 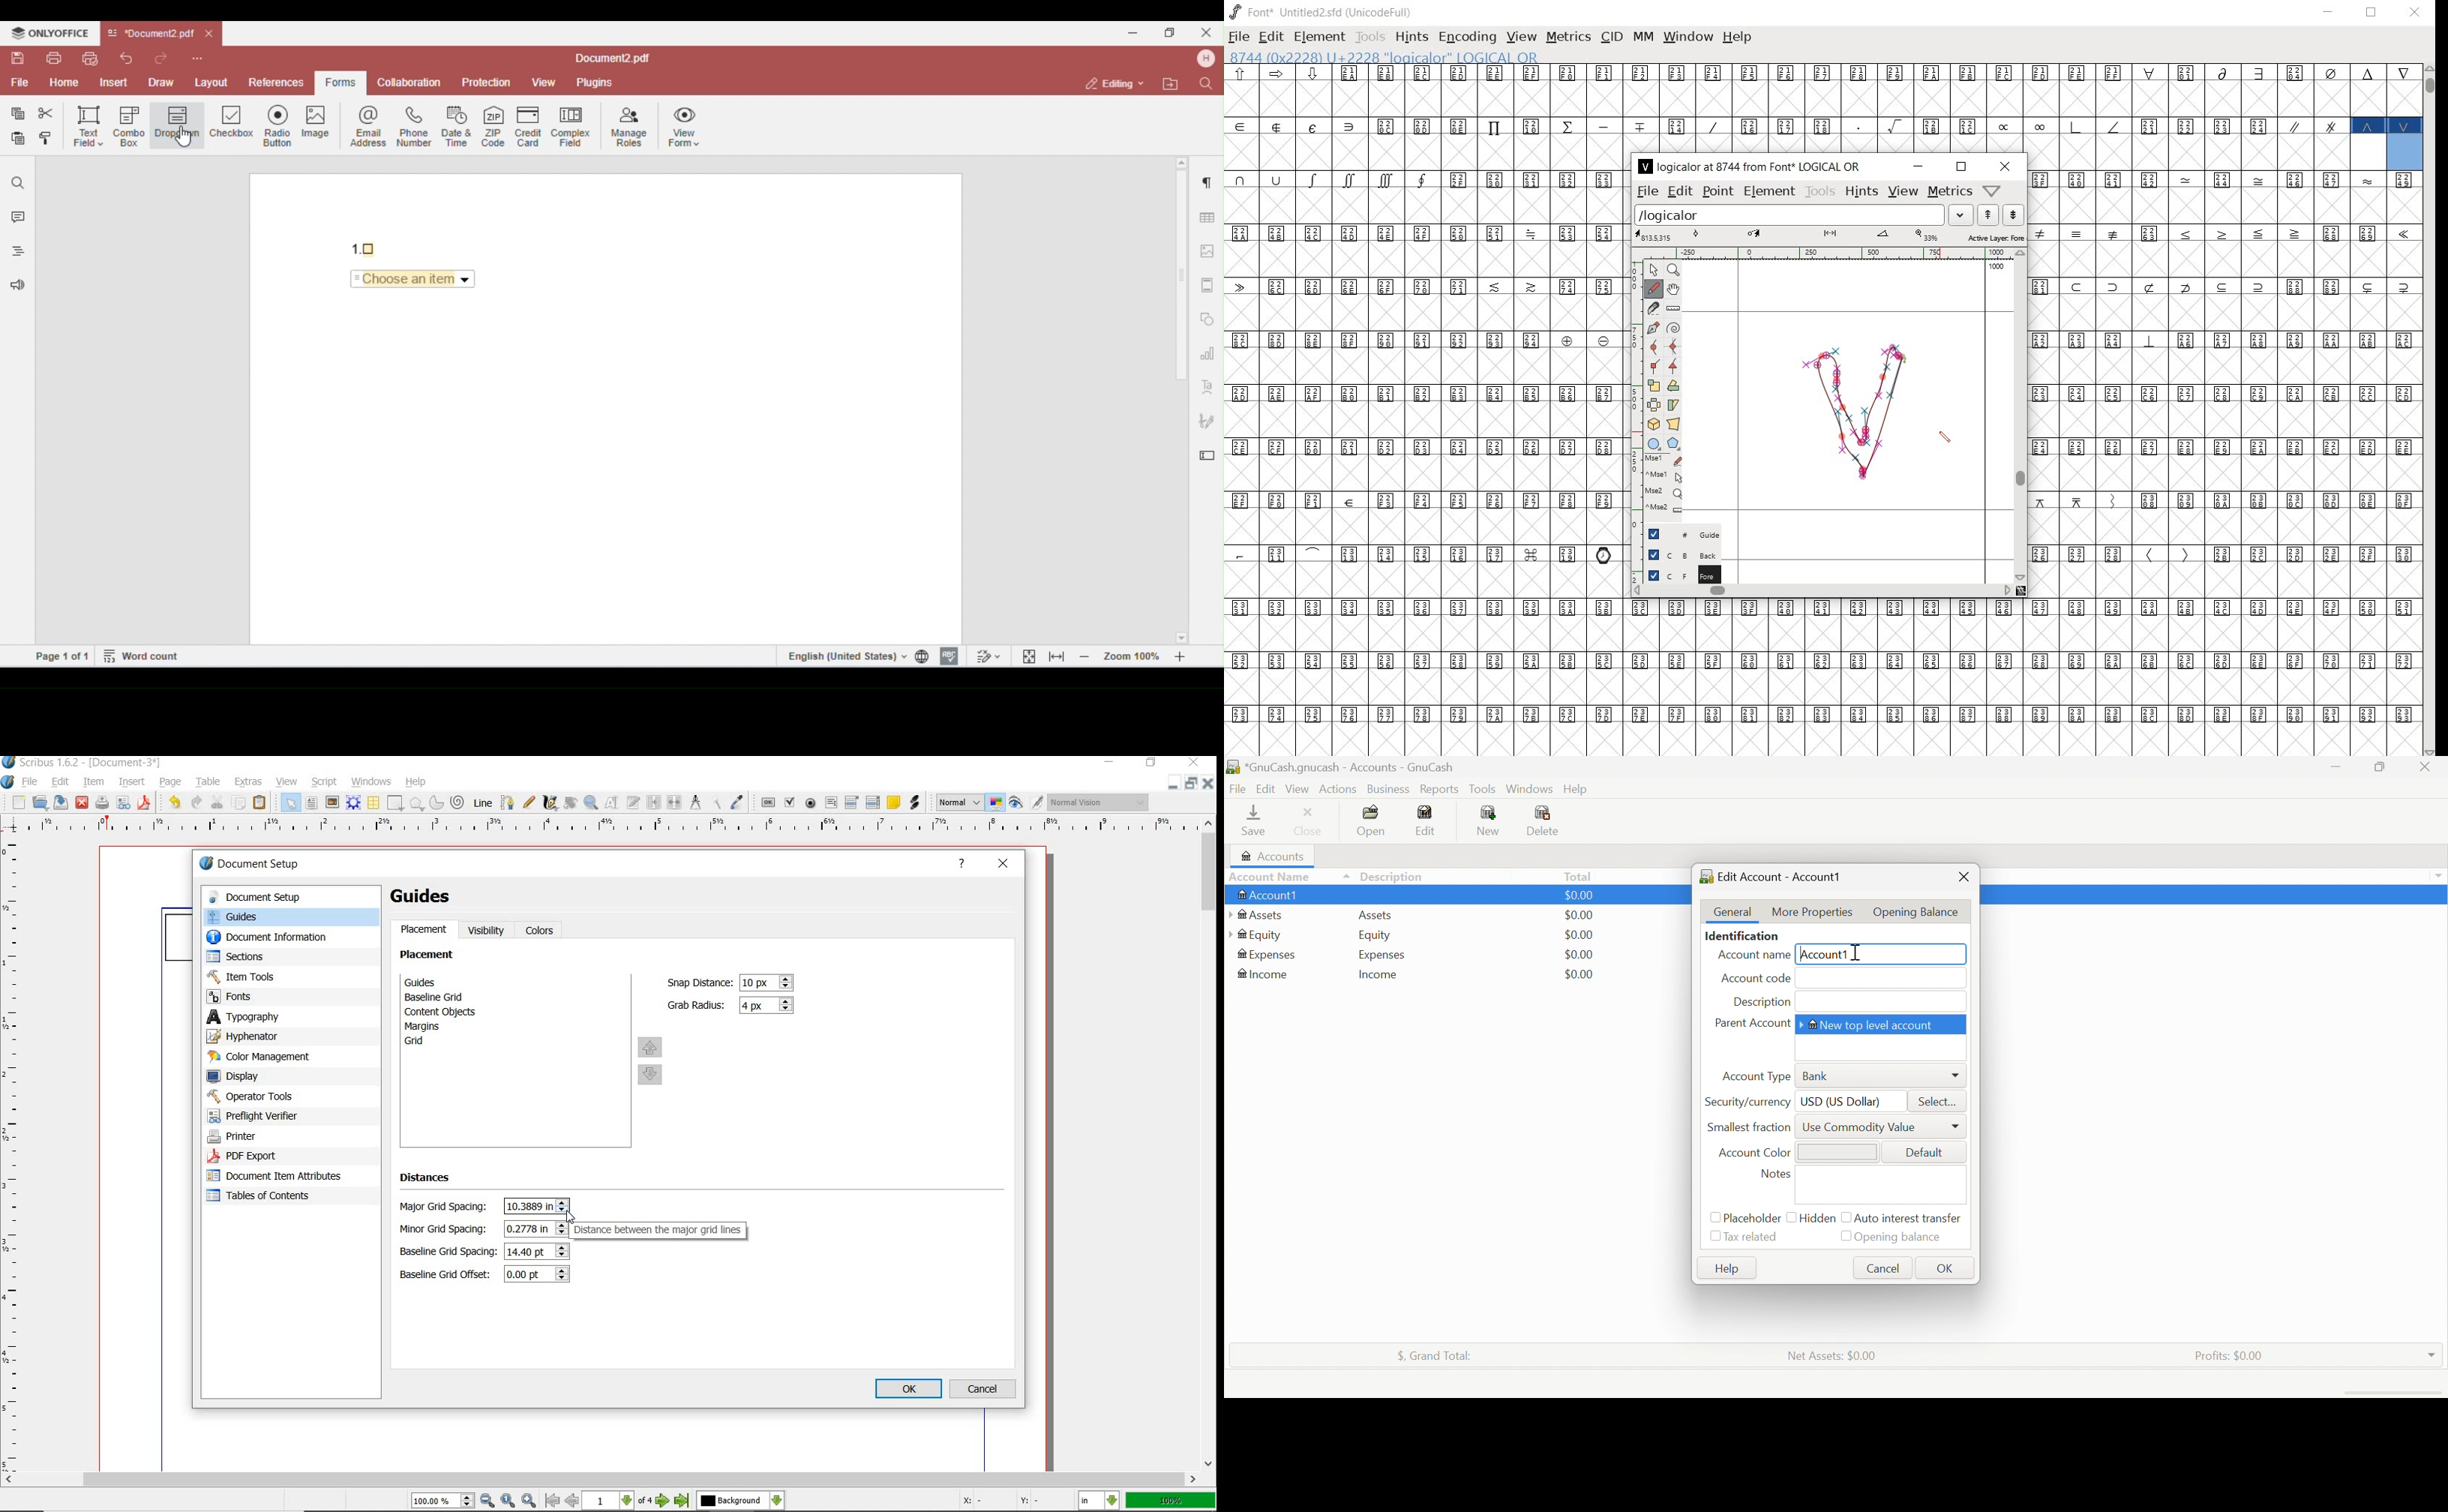 What do you see at coordinates (2441, 878) in the screenshot?
I see `Drop Down` at bounding box center [2441, 878].